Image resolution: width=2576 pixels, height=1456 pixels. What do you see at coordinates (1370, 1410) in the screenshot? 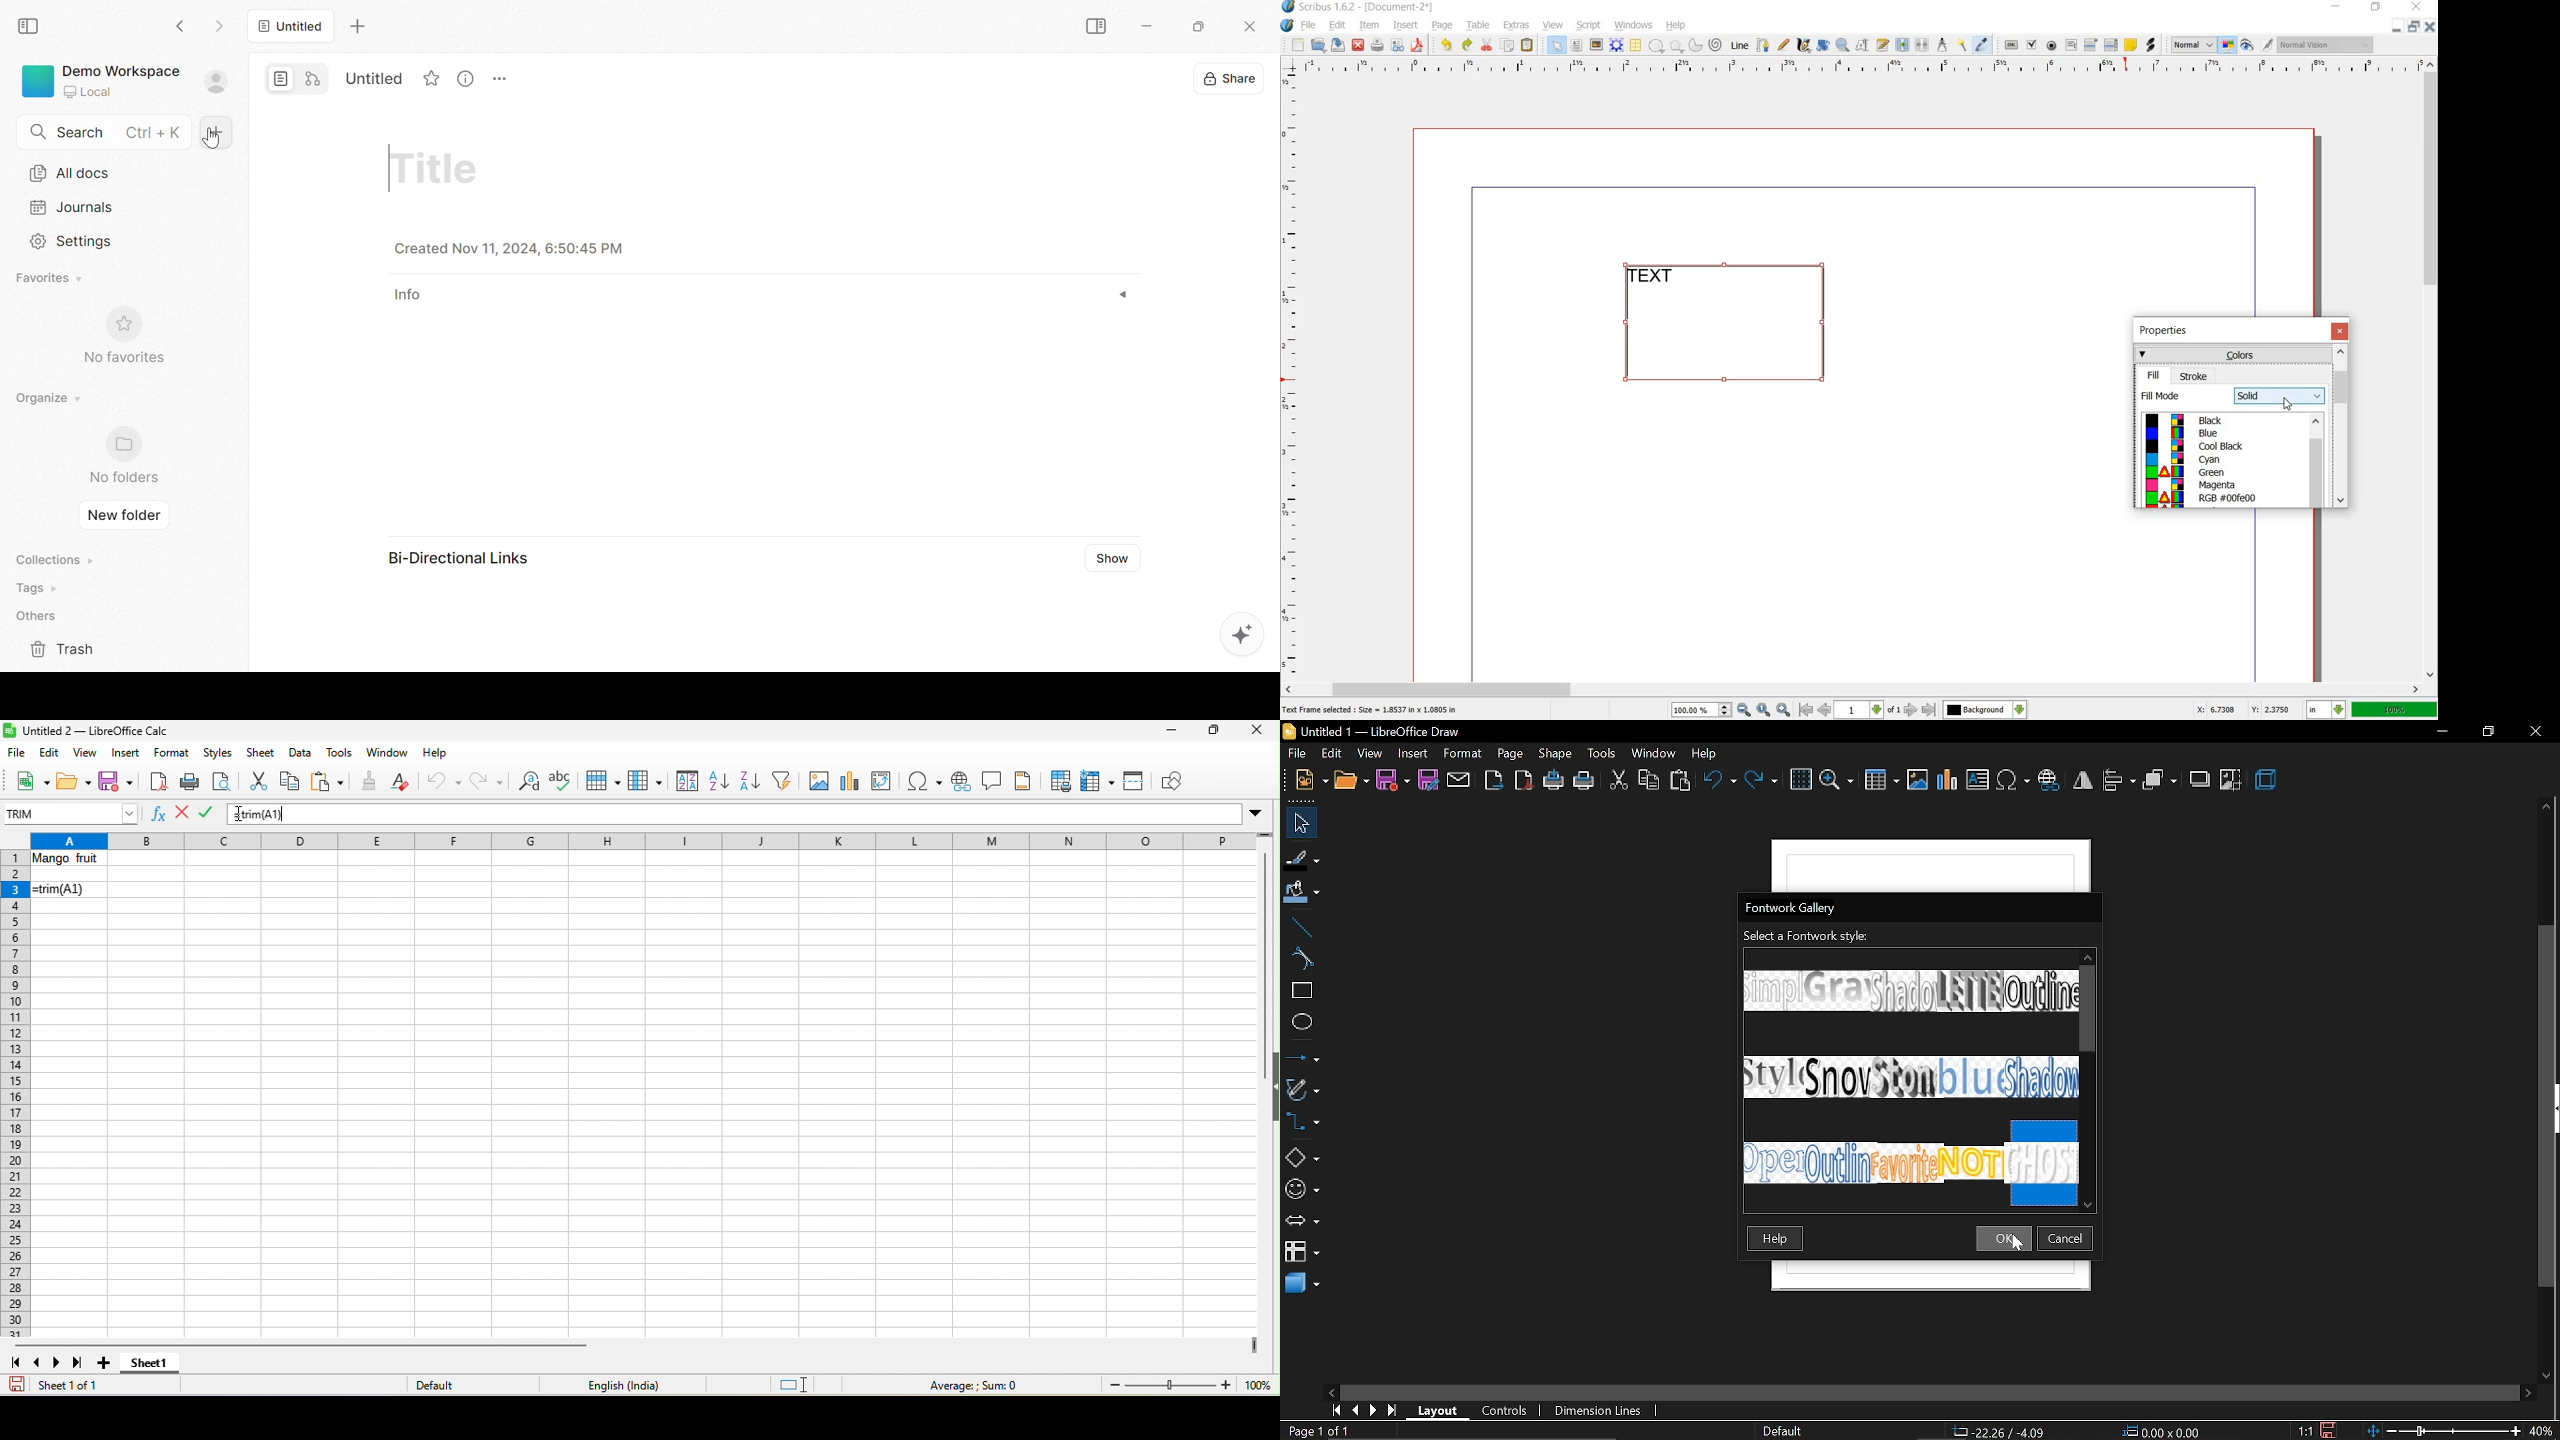
I see `next page` at bounding box center [1370, 1410].